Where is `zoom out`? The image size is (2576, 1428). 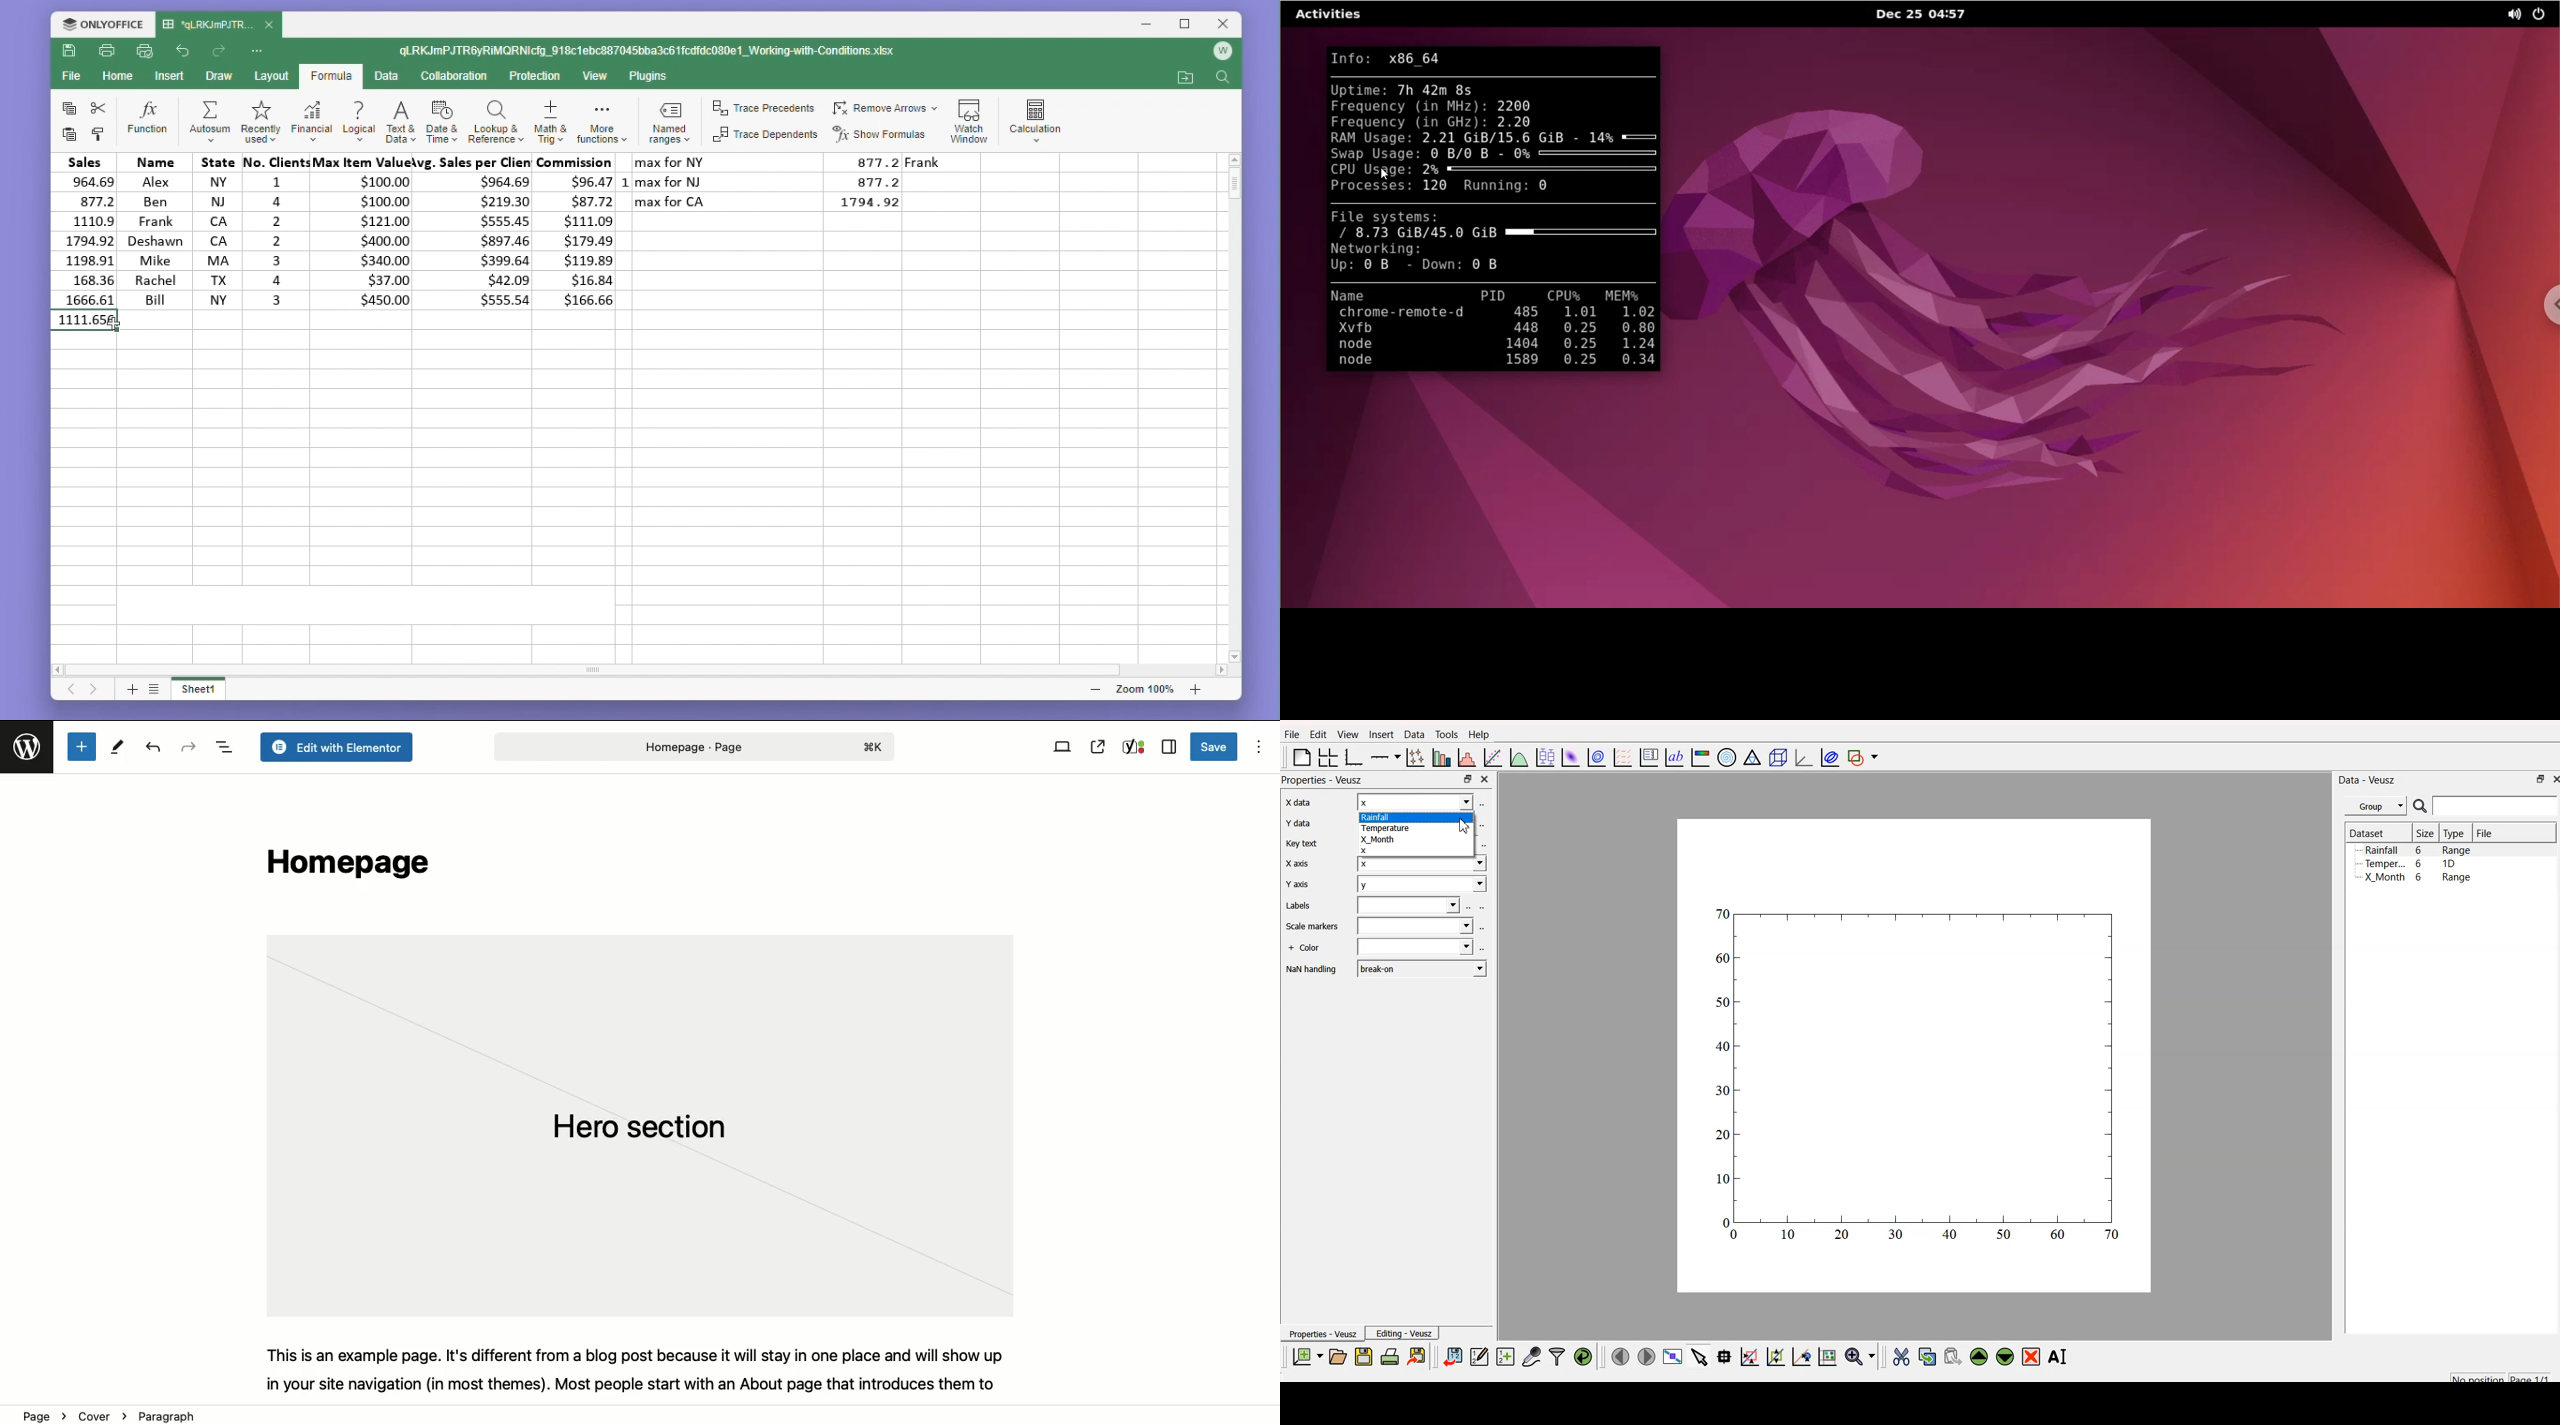
zoom out is located at coordinates (1097, 690).